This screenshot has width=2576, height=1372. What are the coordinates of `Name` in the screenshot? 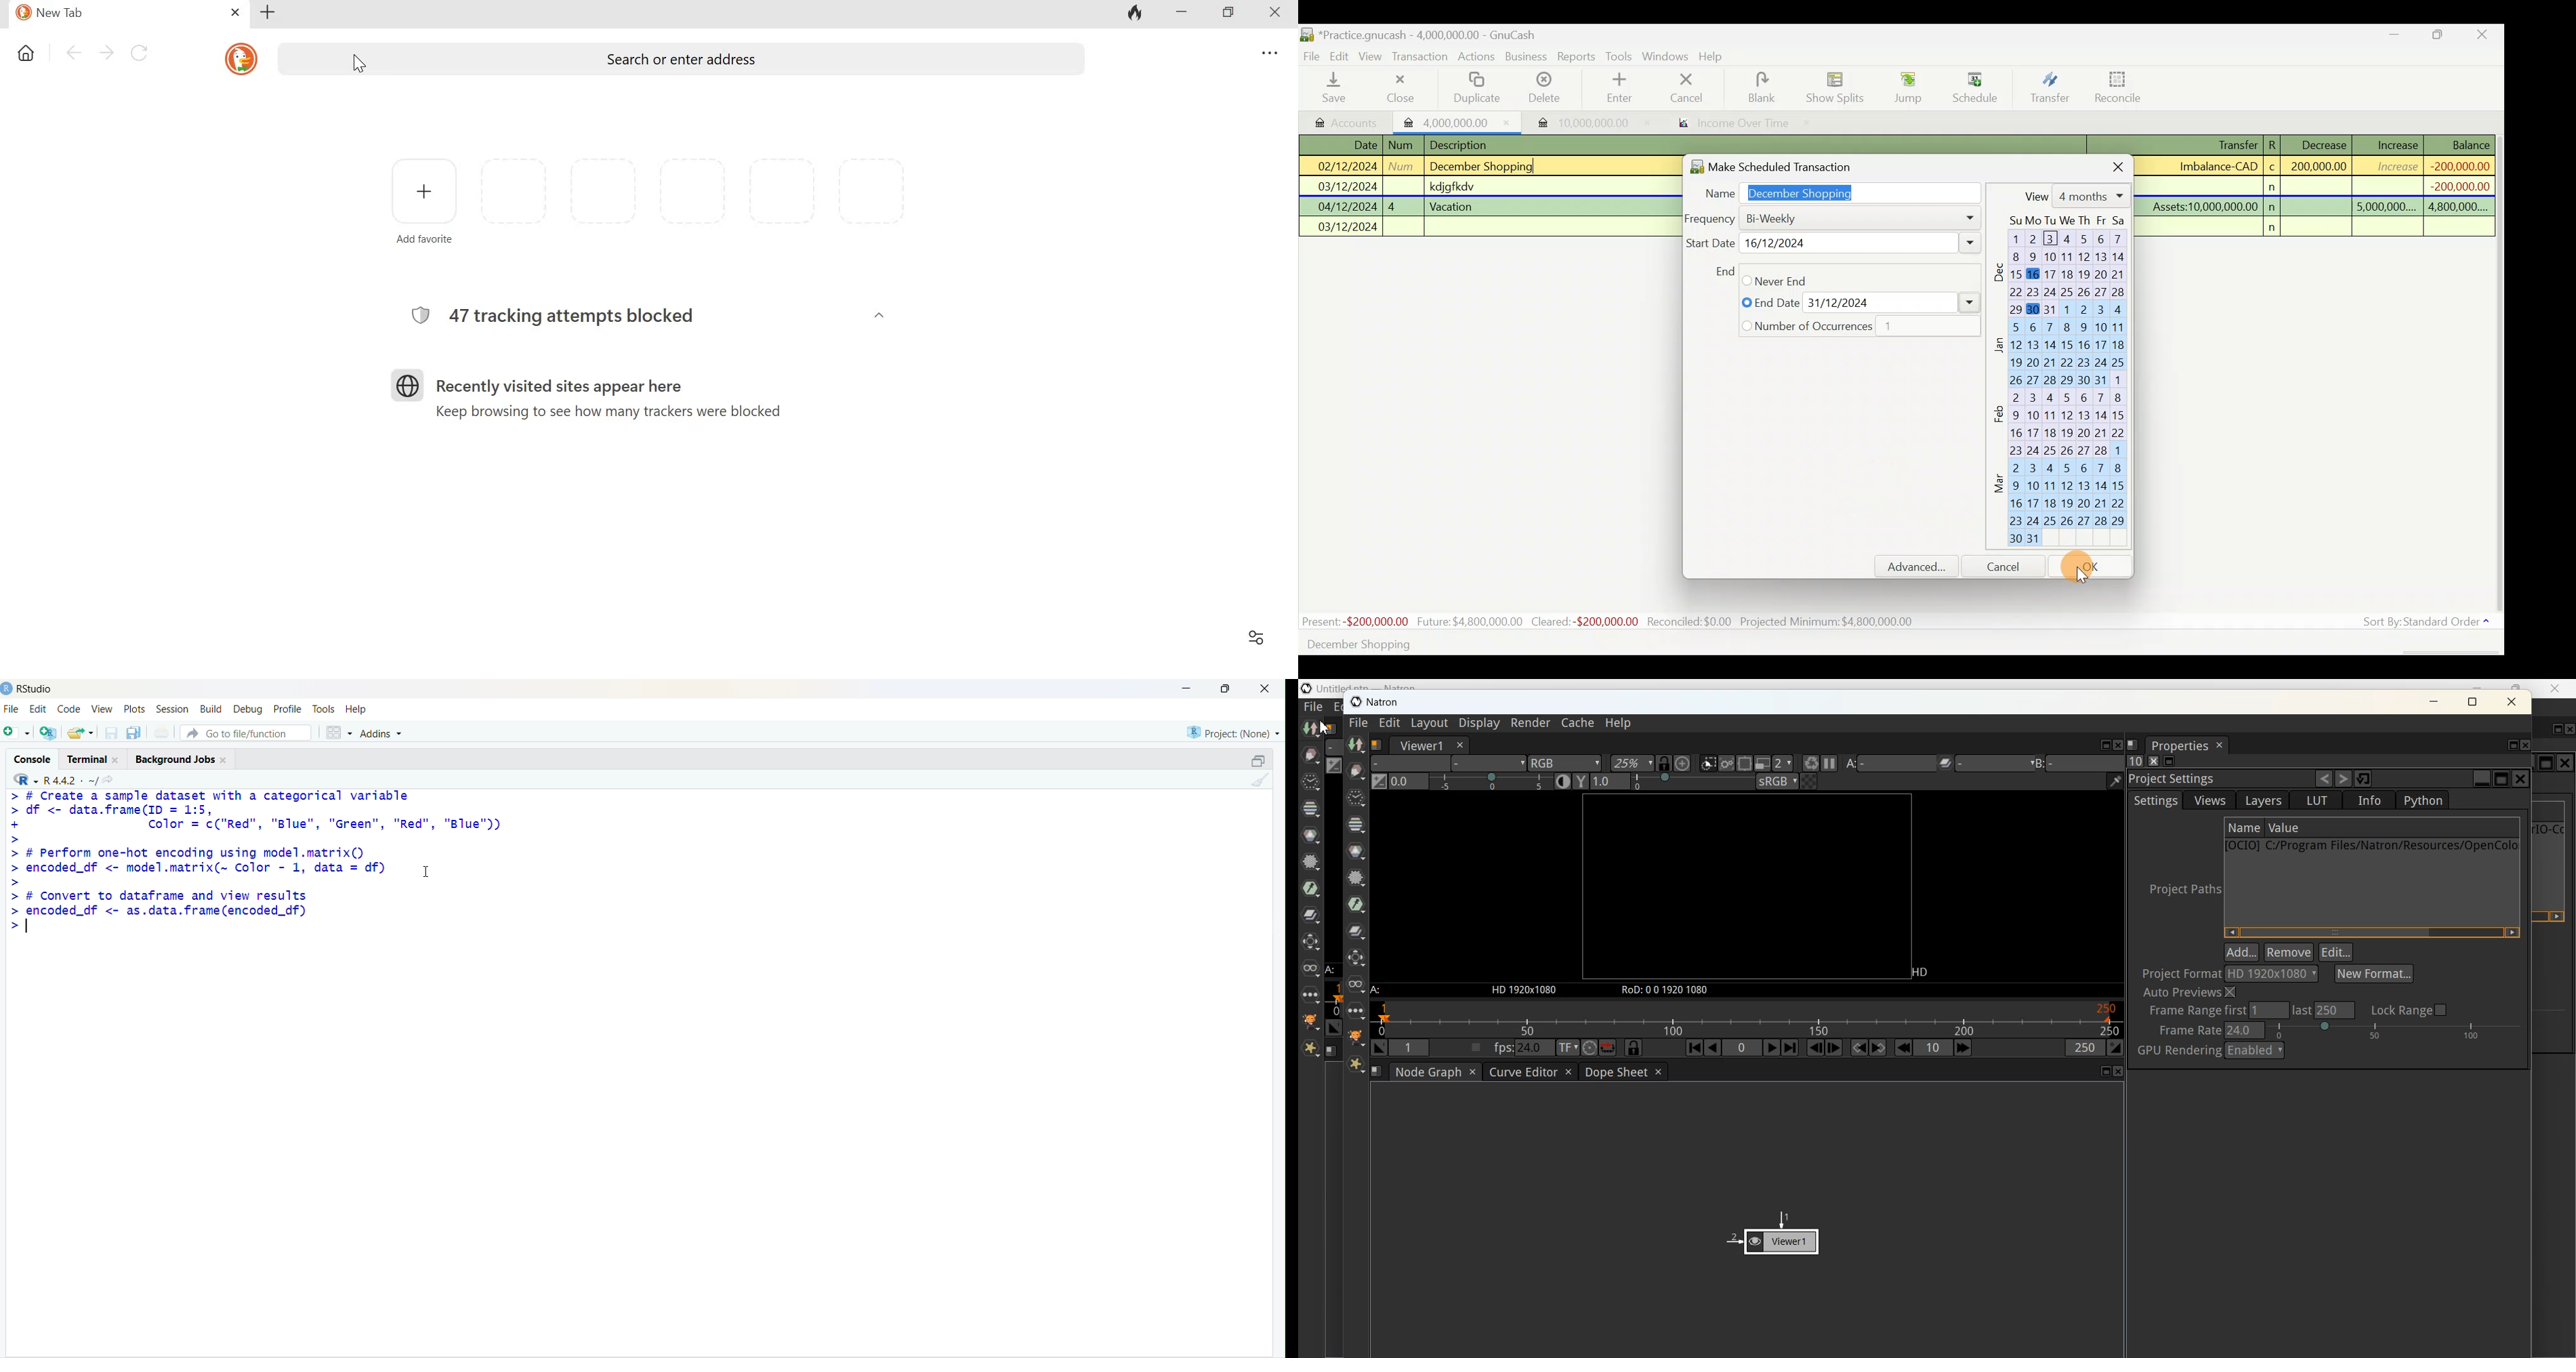 It's located at (1836, 190).